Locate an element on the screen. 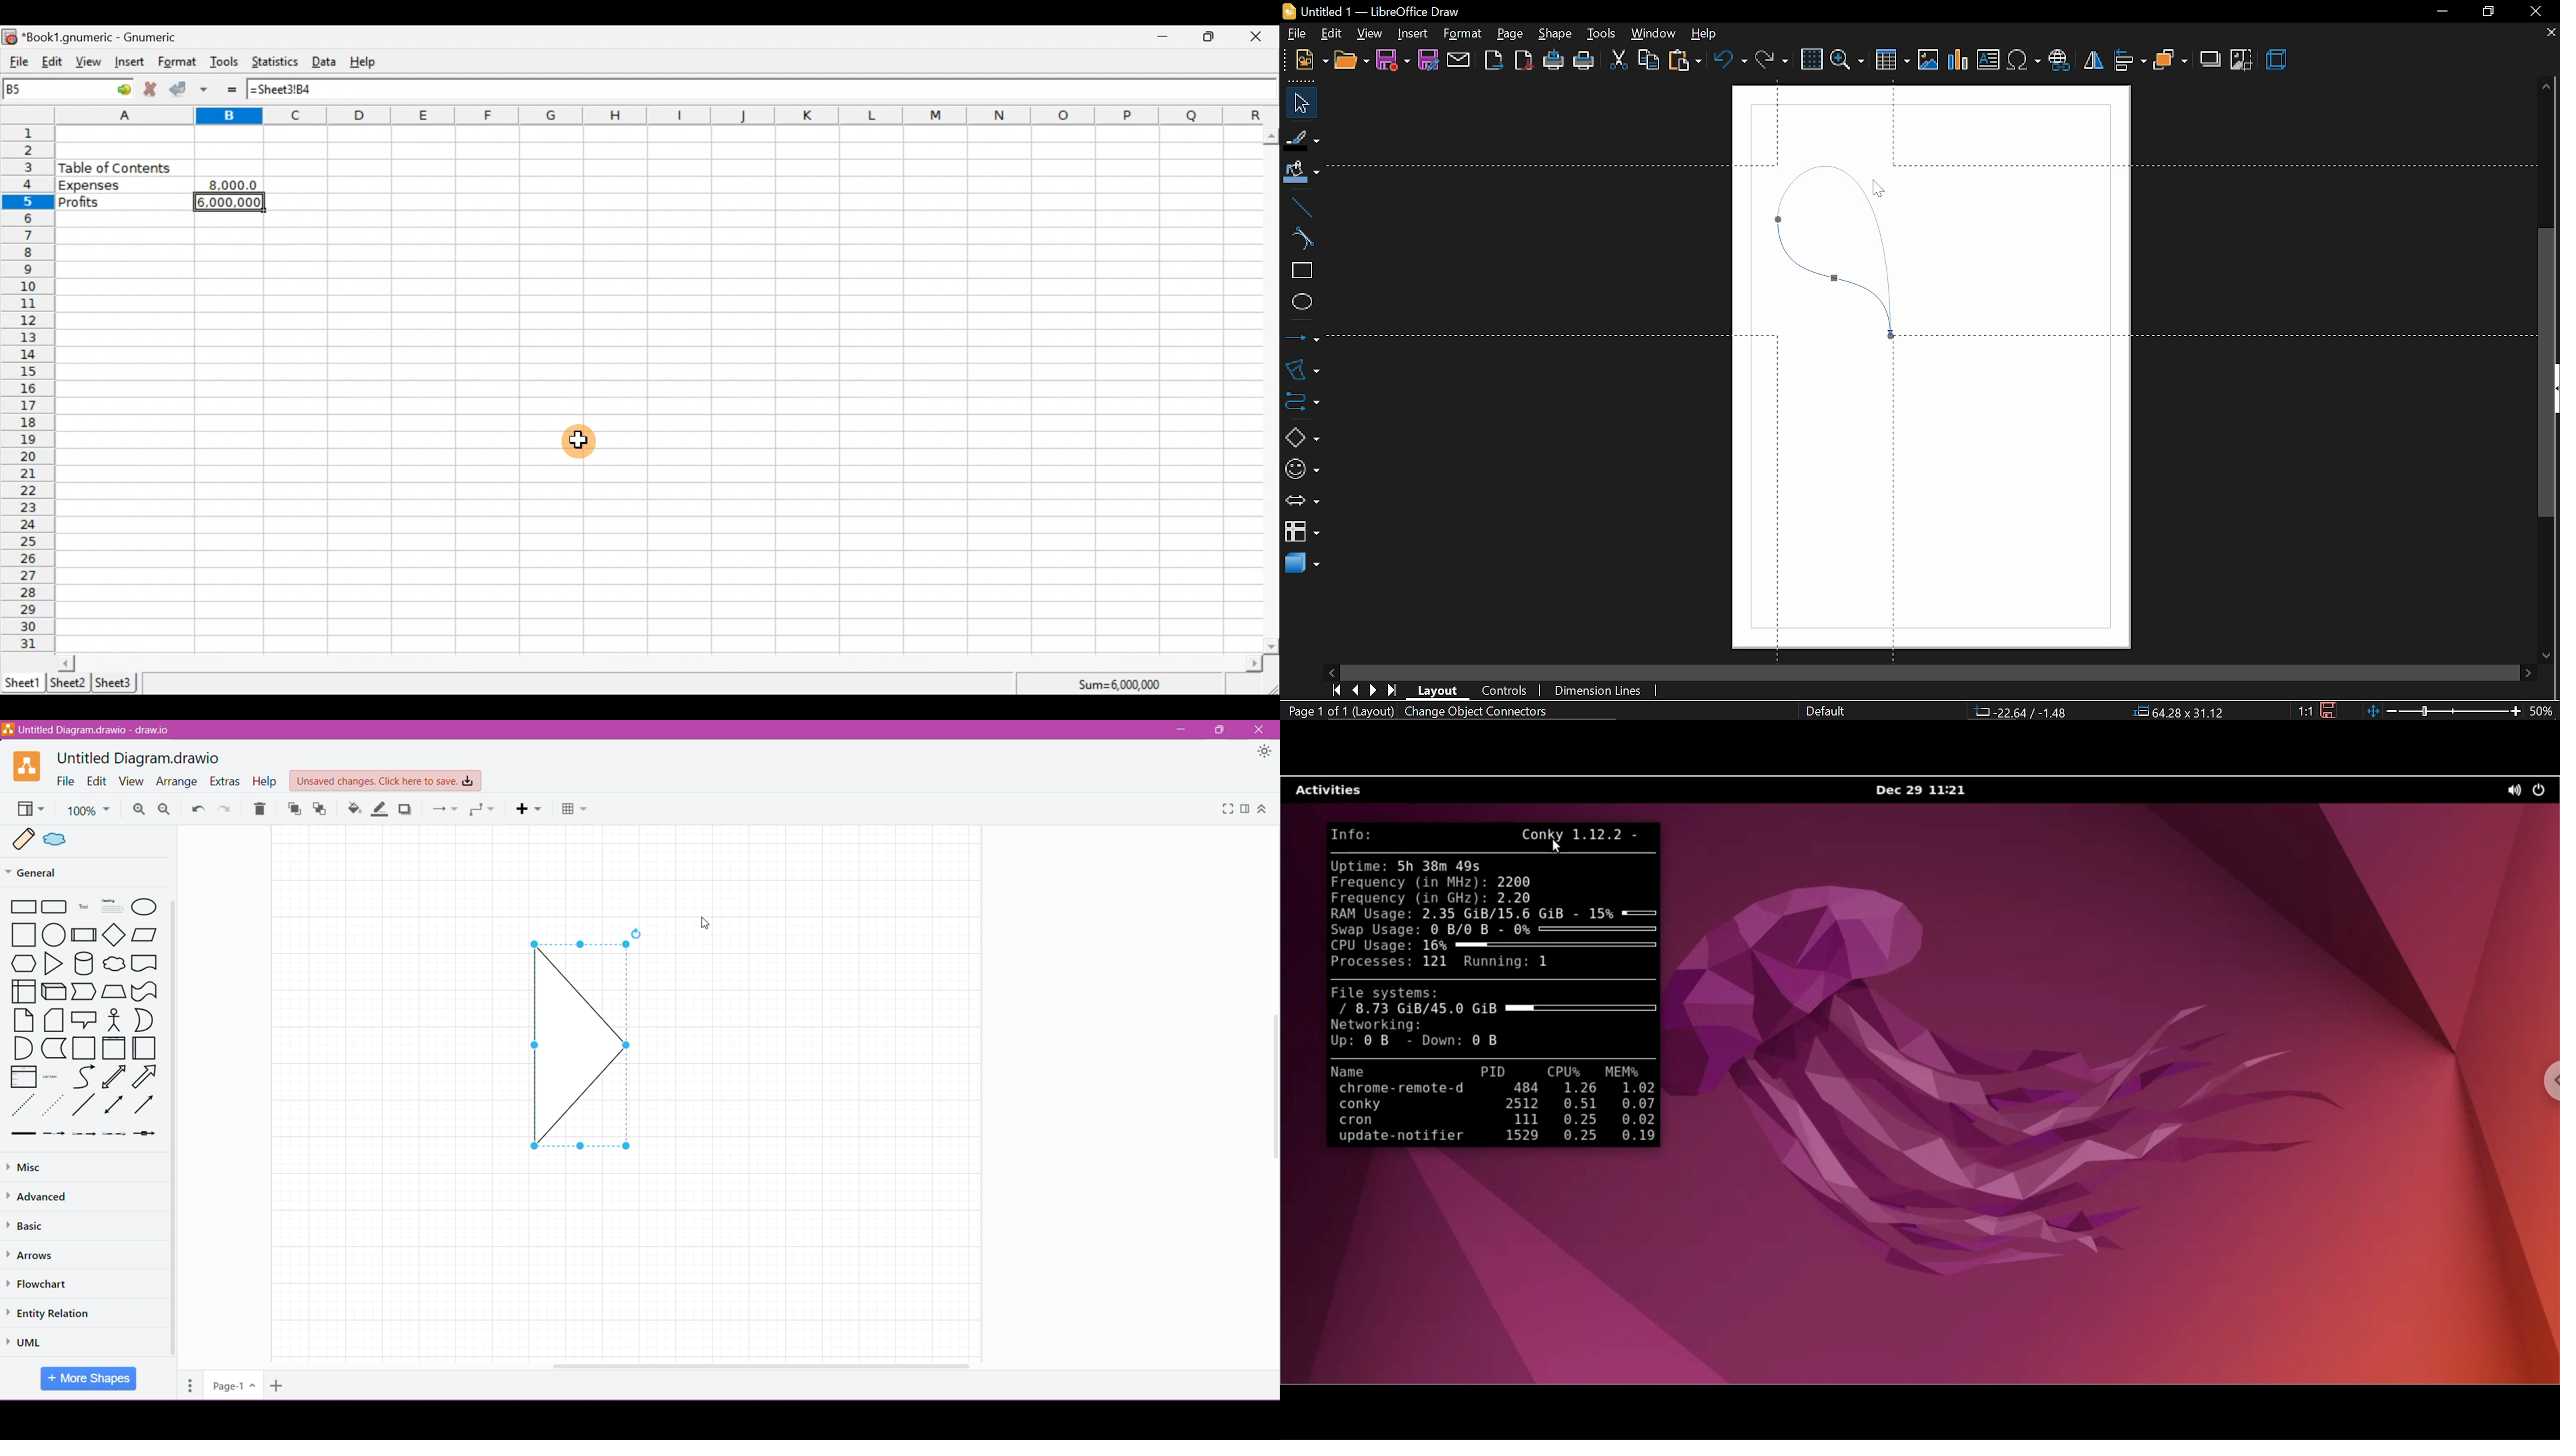  Sheet 3 is located at coordinates (117, 683).